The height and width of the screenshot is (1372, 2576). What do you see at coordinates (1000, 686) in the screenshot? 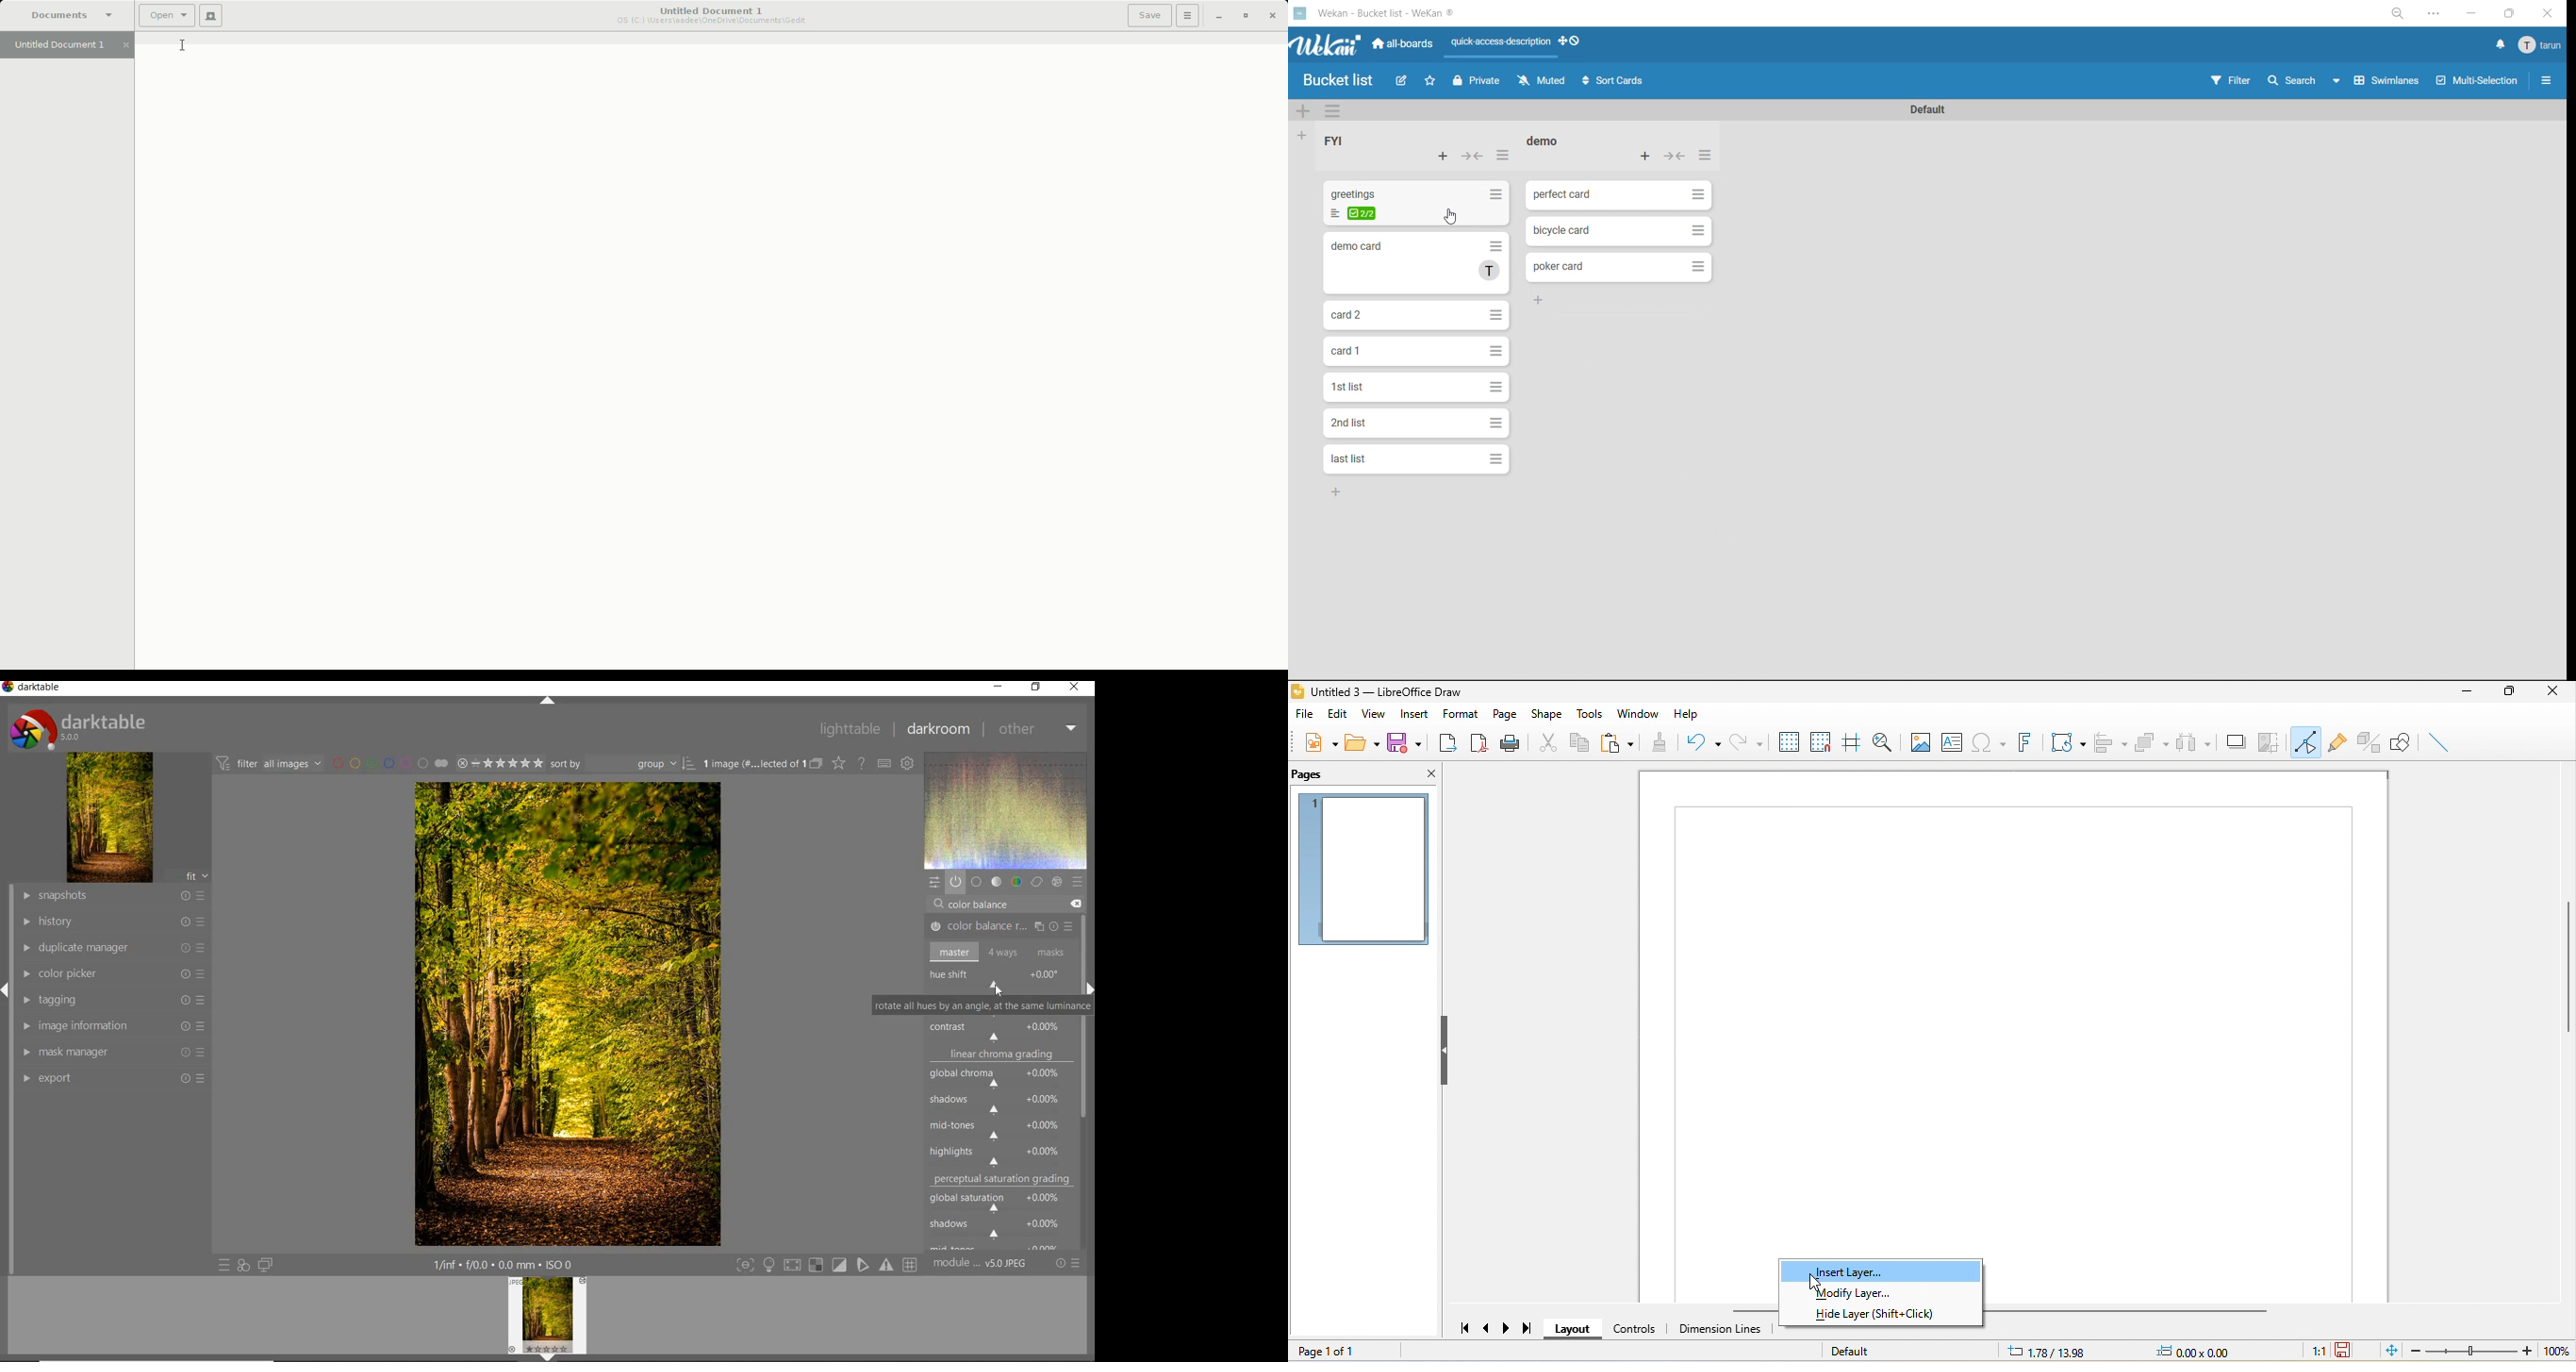
I see `minimize` at bounding box center [1000, 686].